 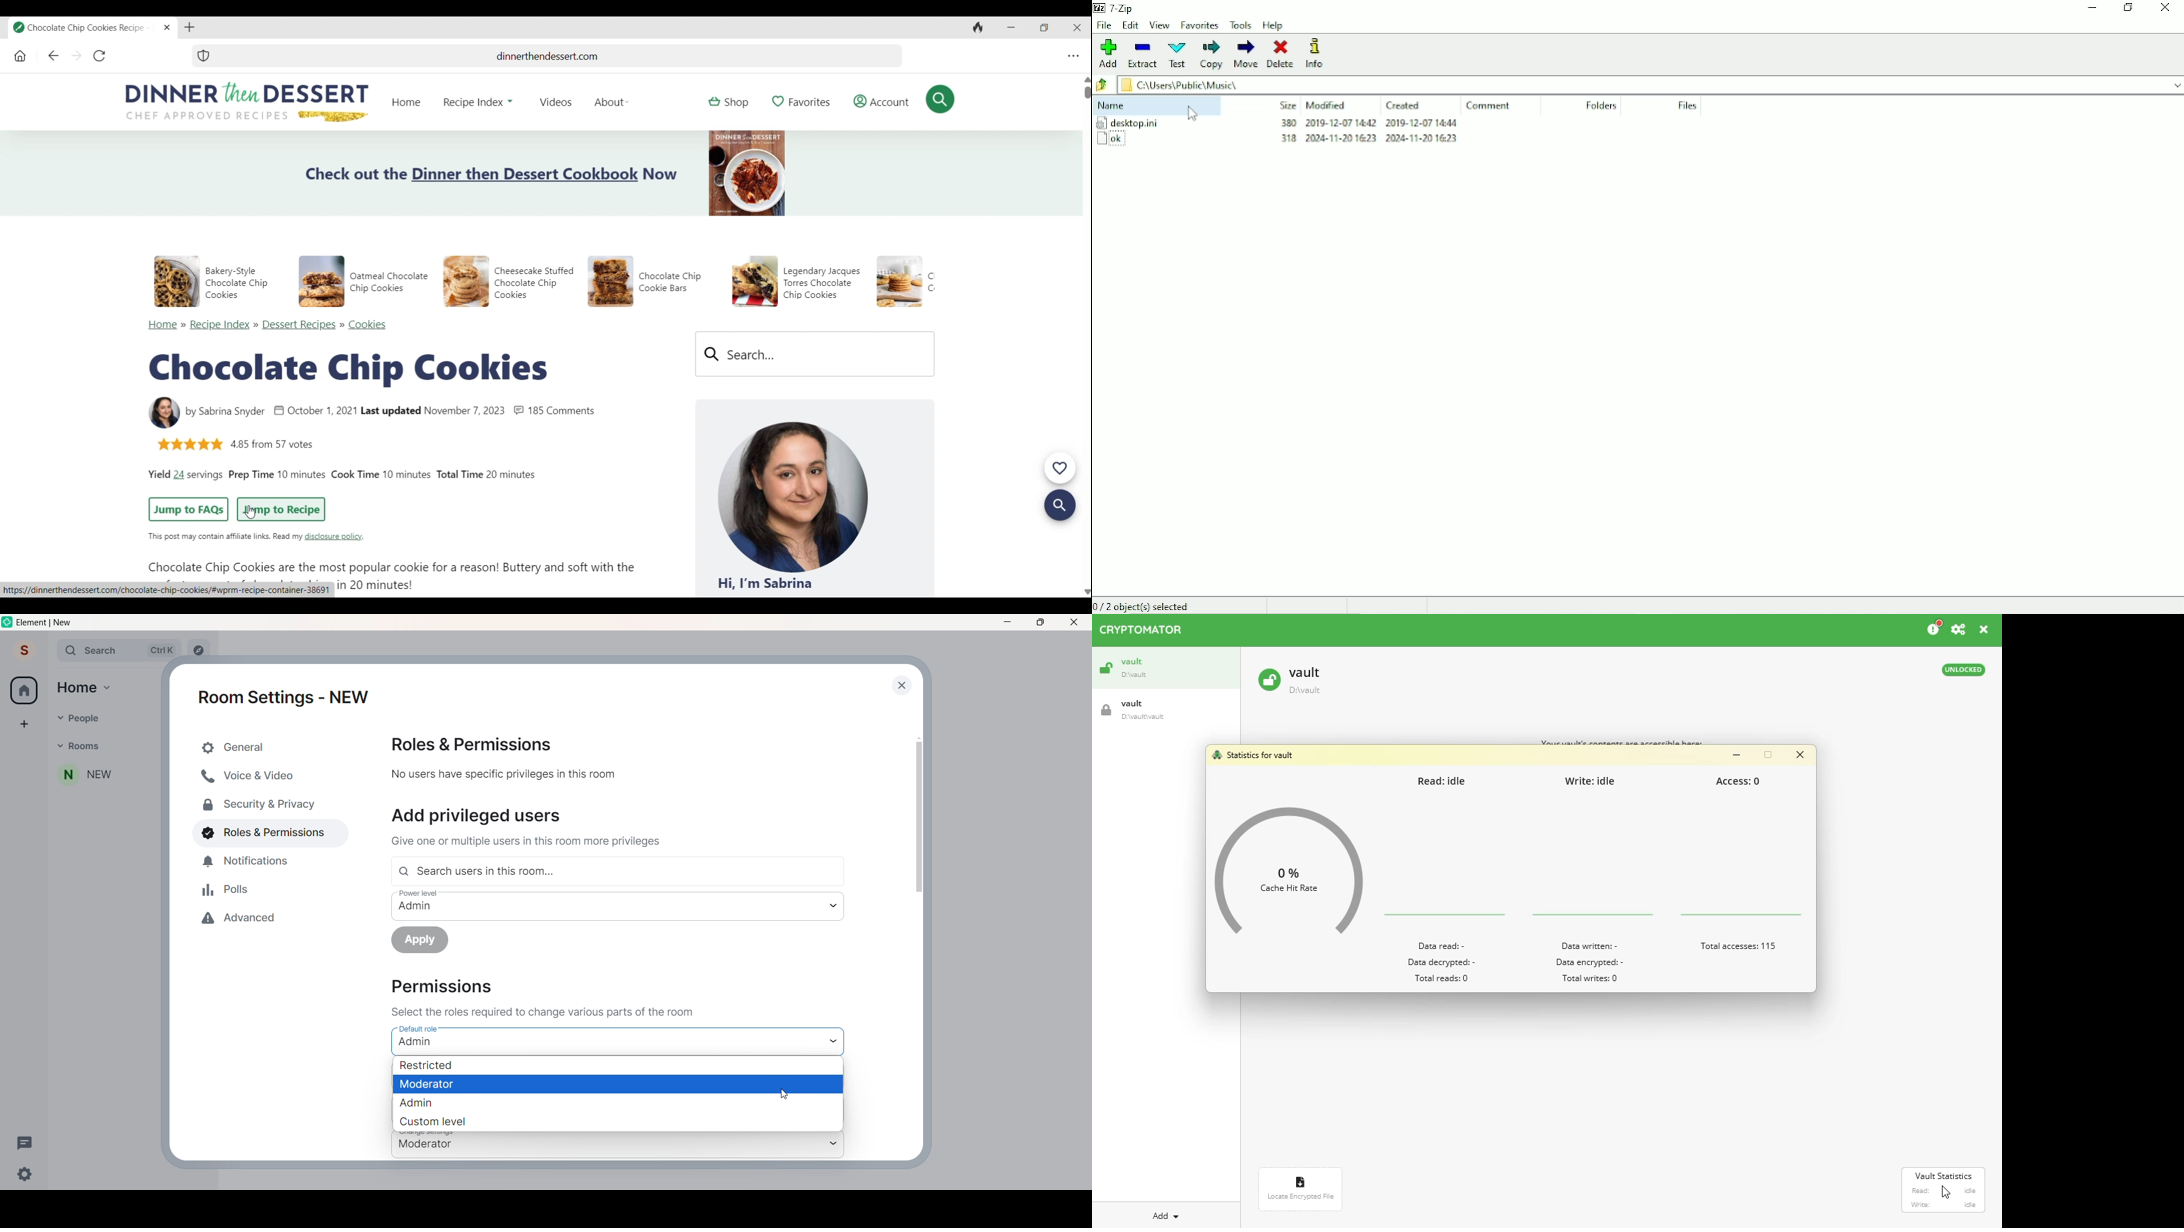 I want to click on Legendary Jacques Torres Chocolate Chip Cookies, so click(x=822, y=283).